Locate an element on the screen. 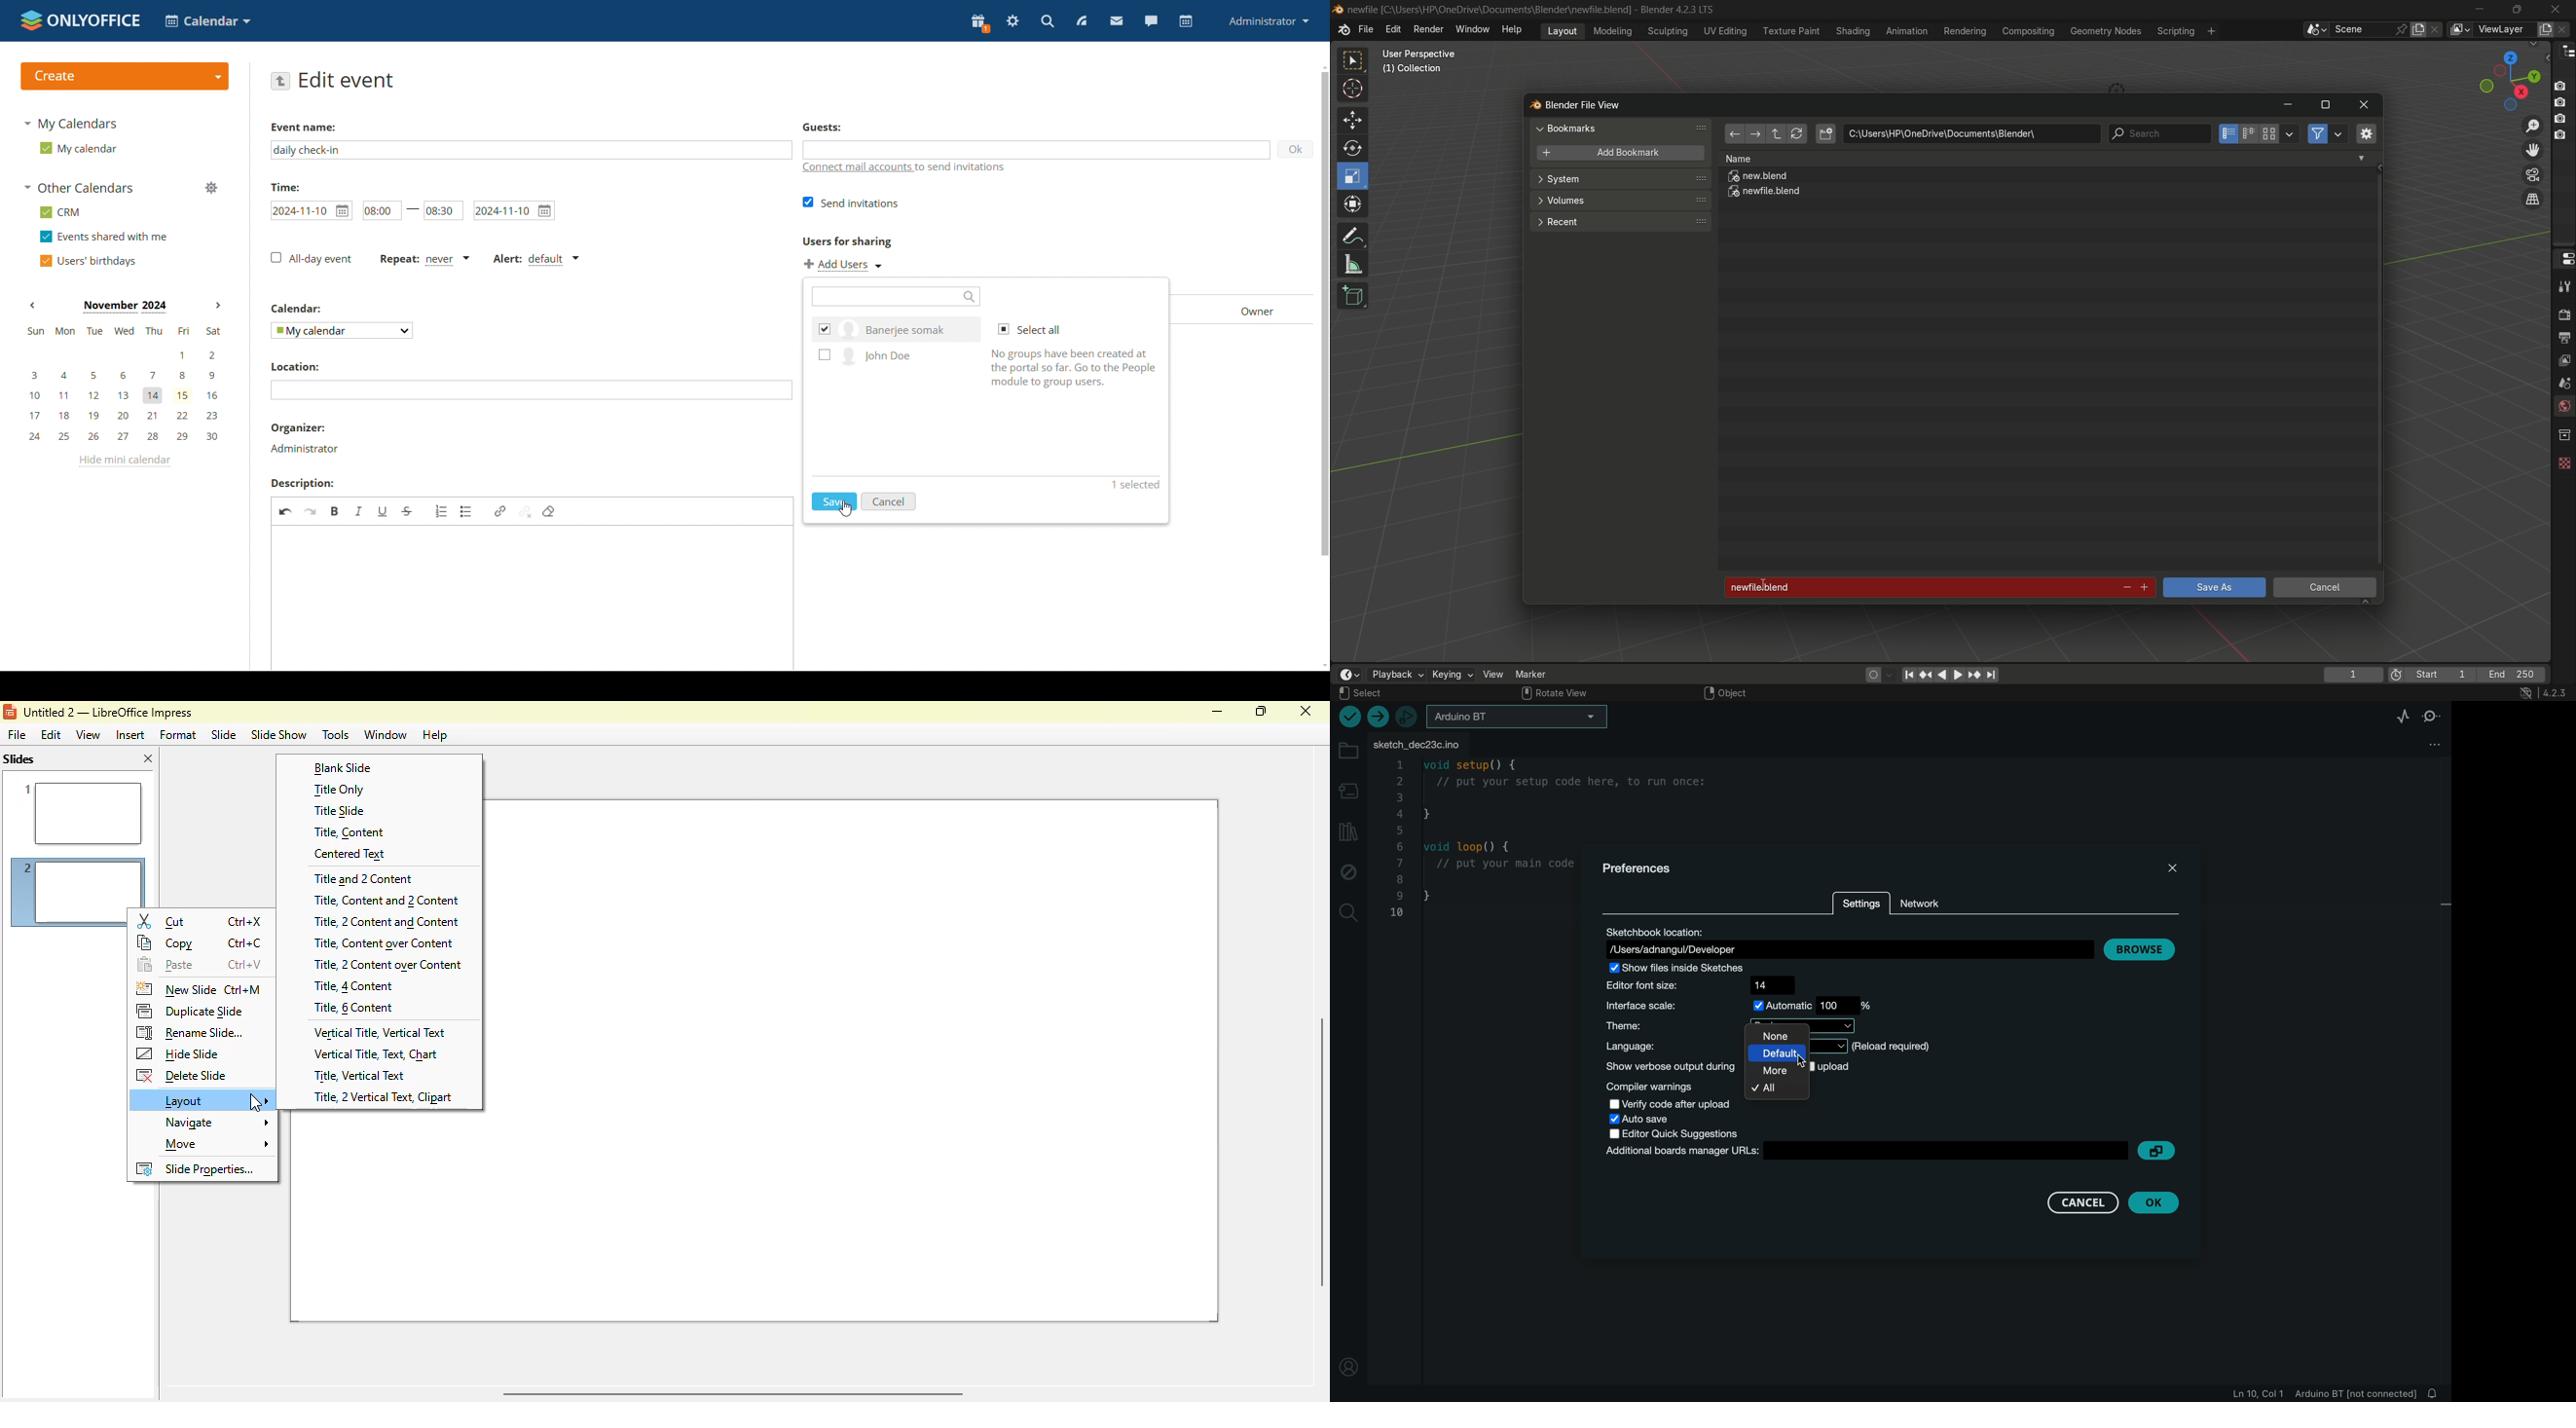 The width and height of the screenshot is (2576, 1428). edit is located at coordinates (52, 735).